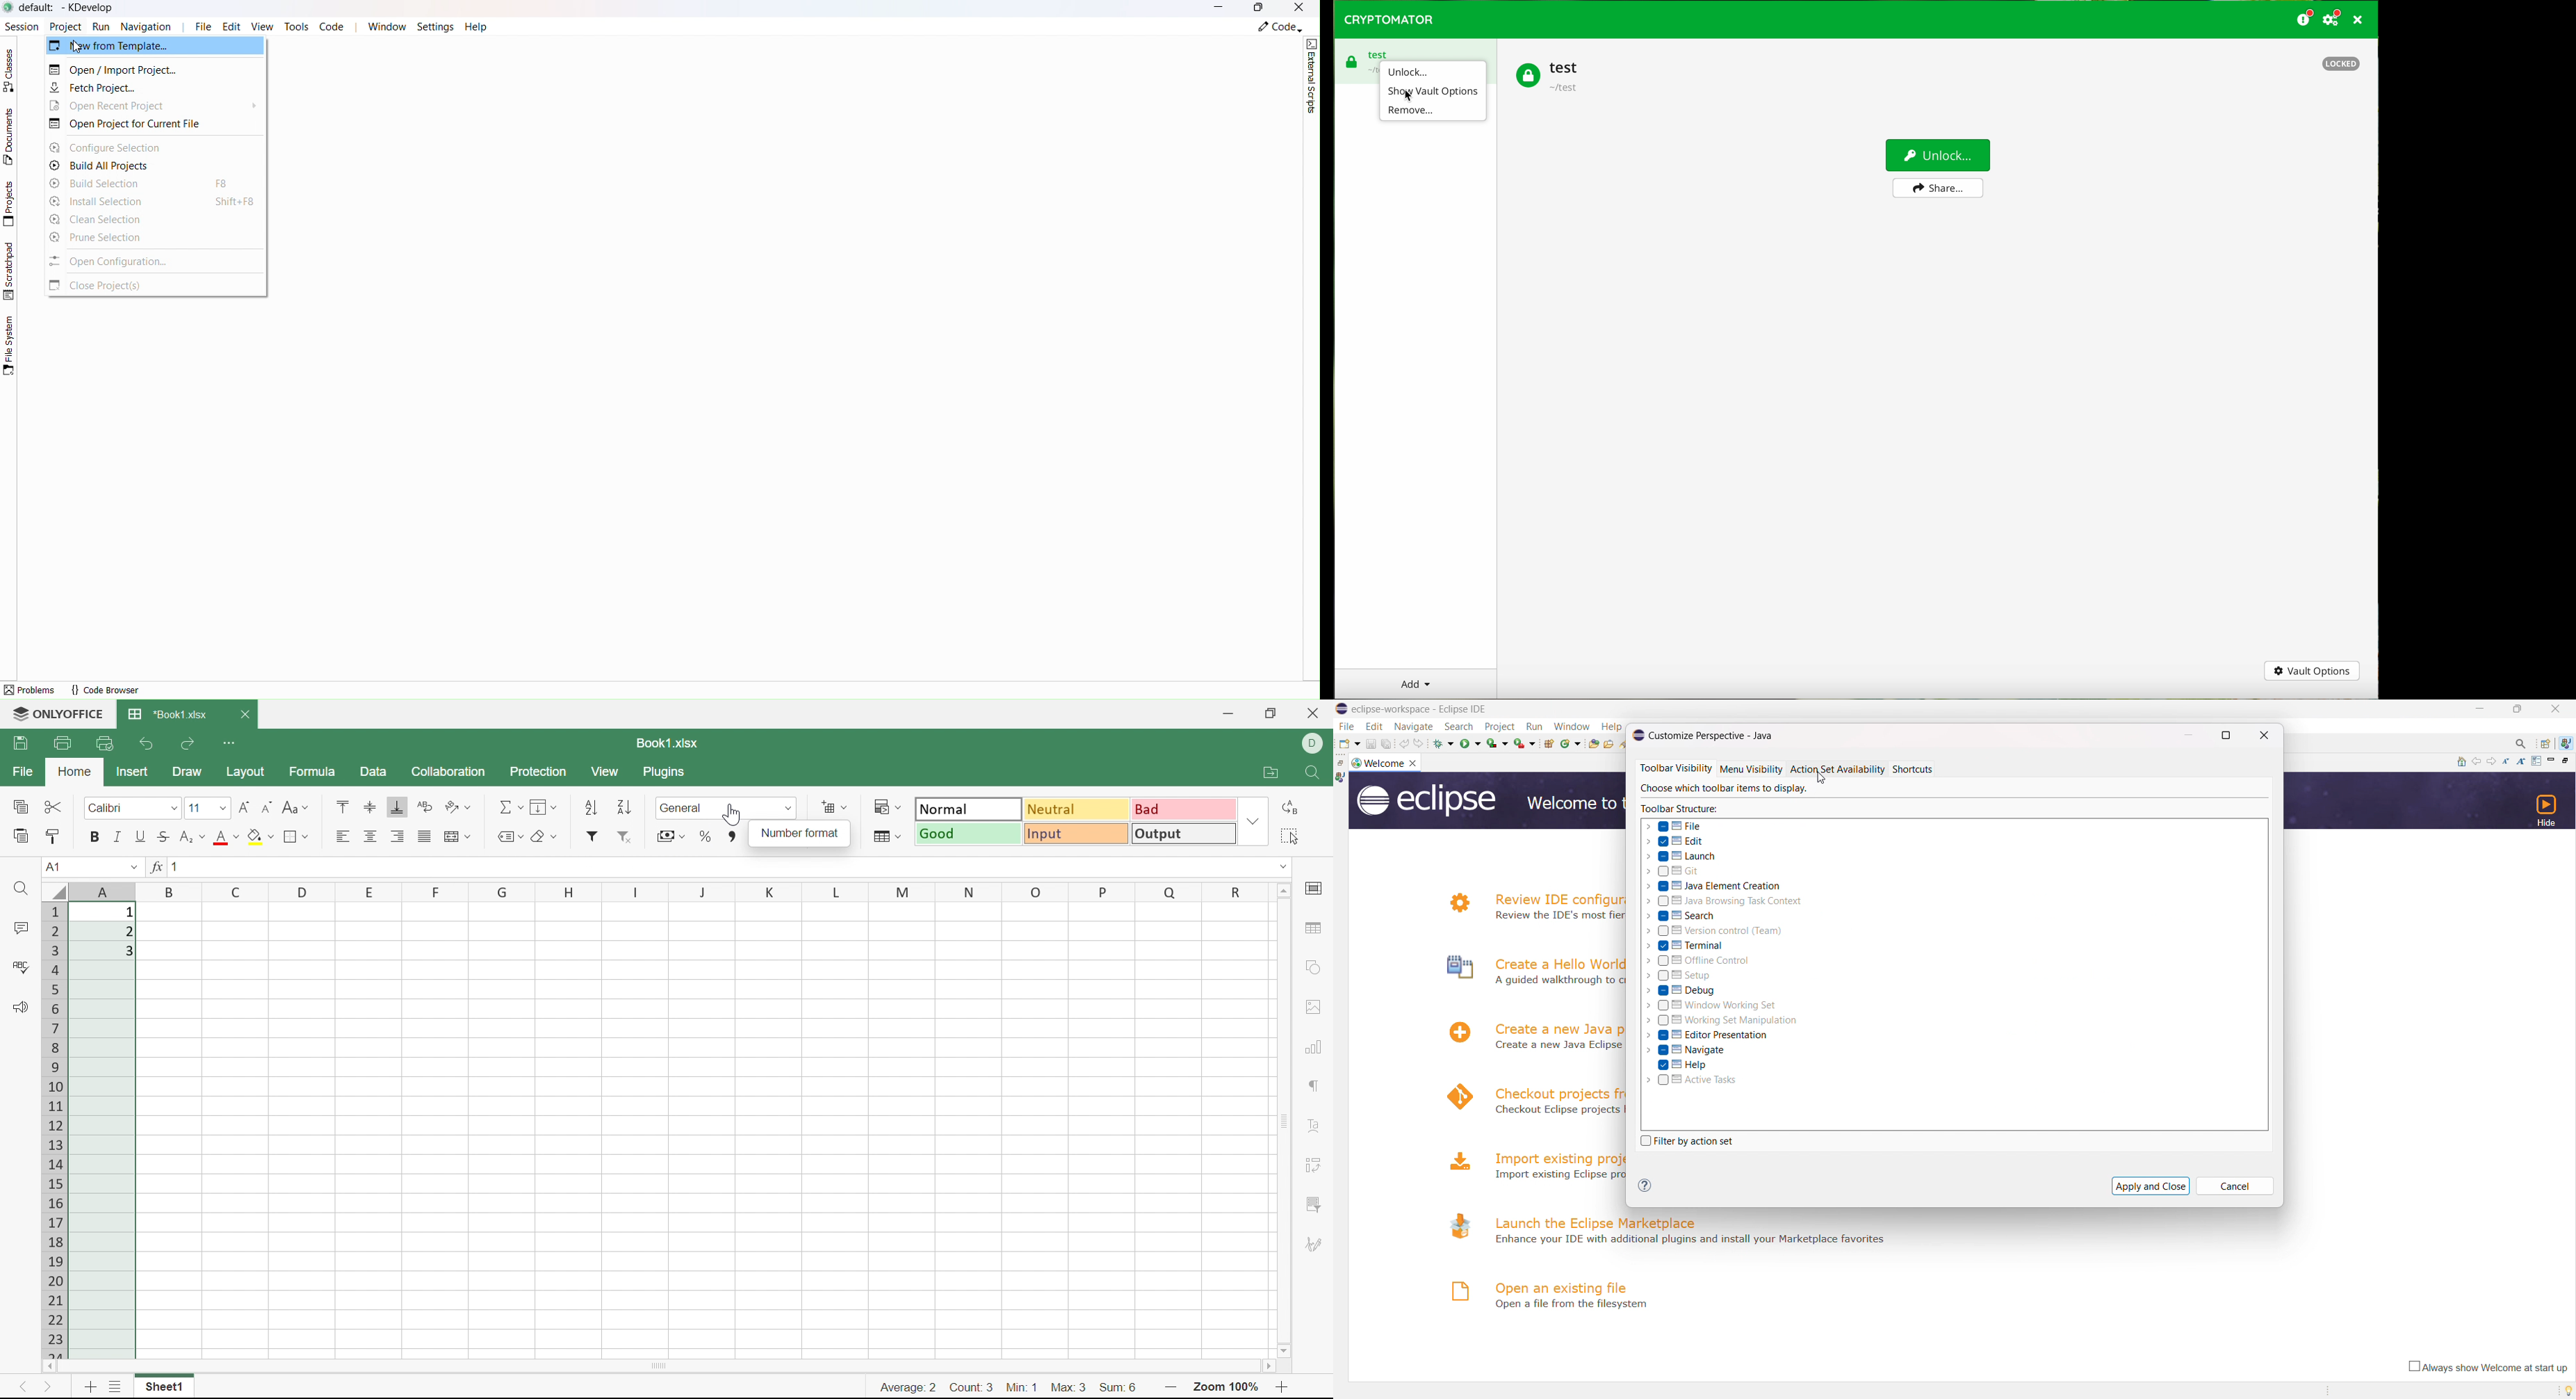 The width and height of the screenshot is (2576, 1400). What do you see at coordinates (244, 715) in the screenshot?
I see `Close` at bounding box center [244, 715].